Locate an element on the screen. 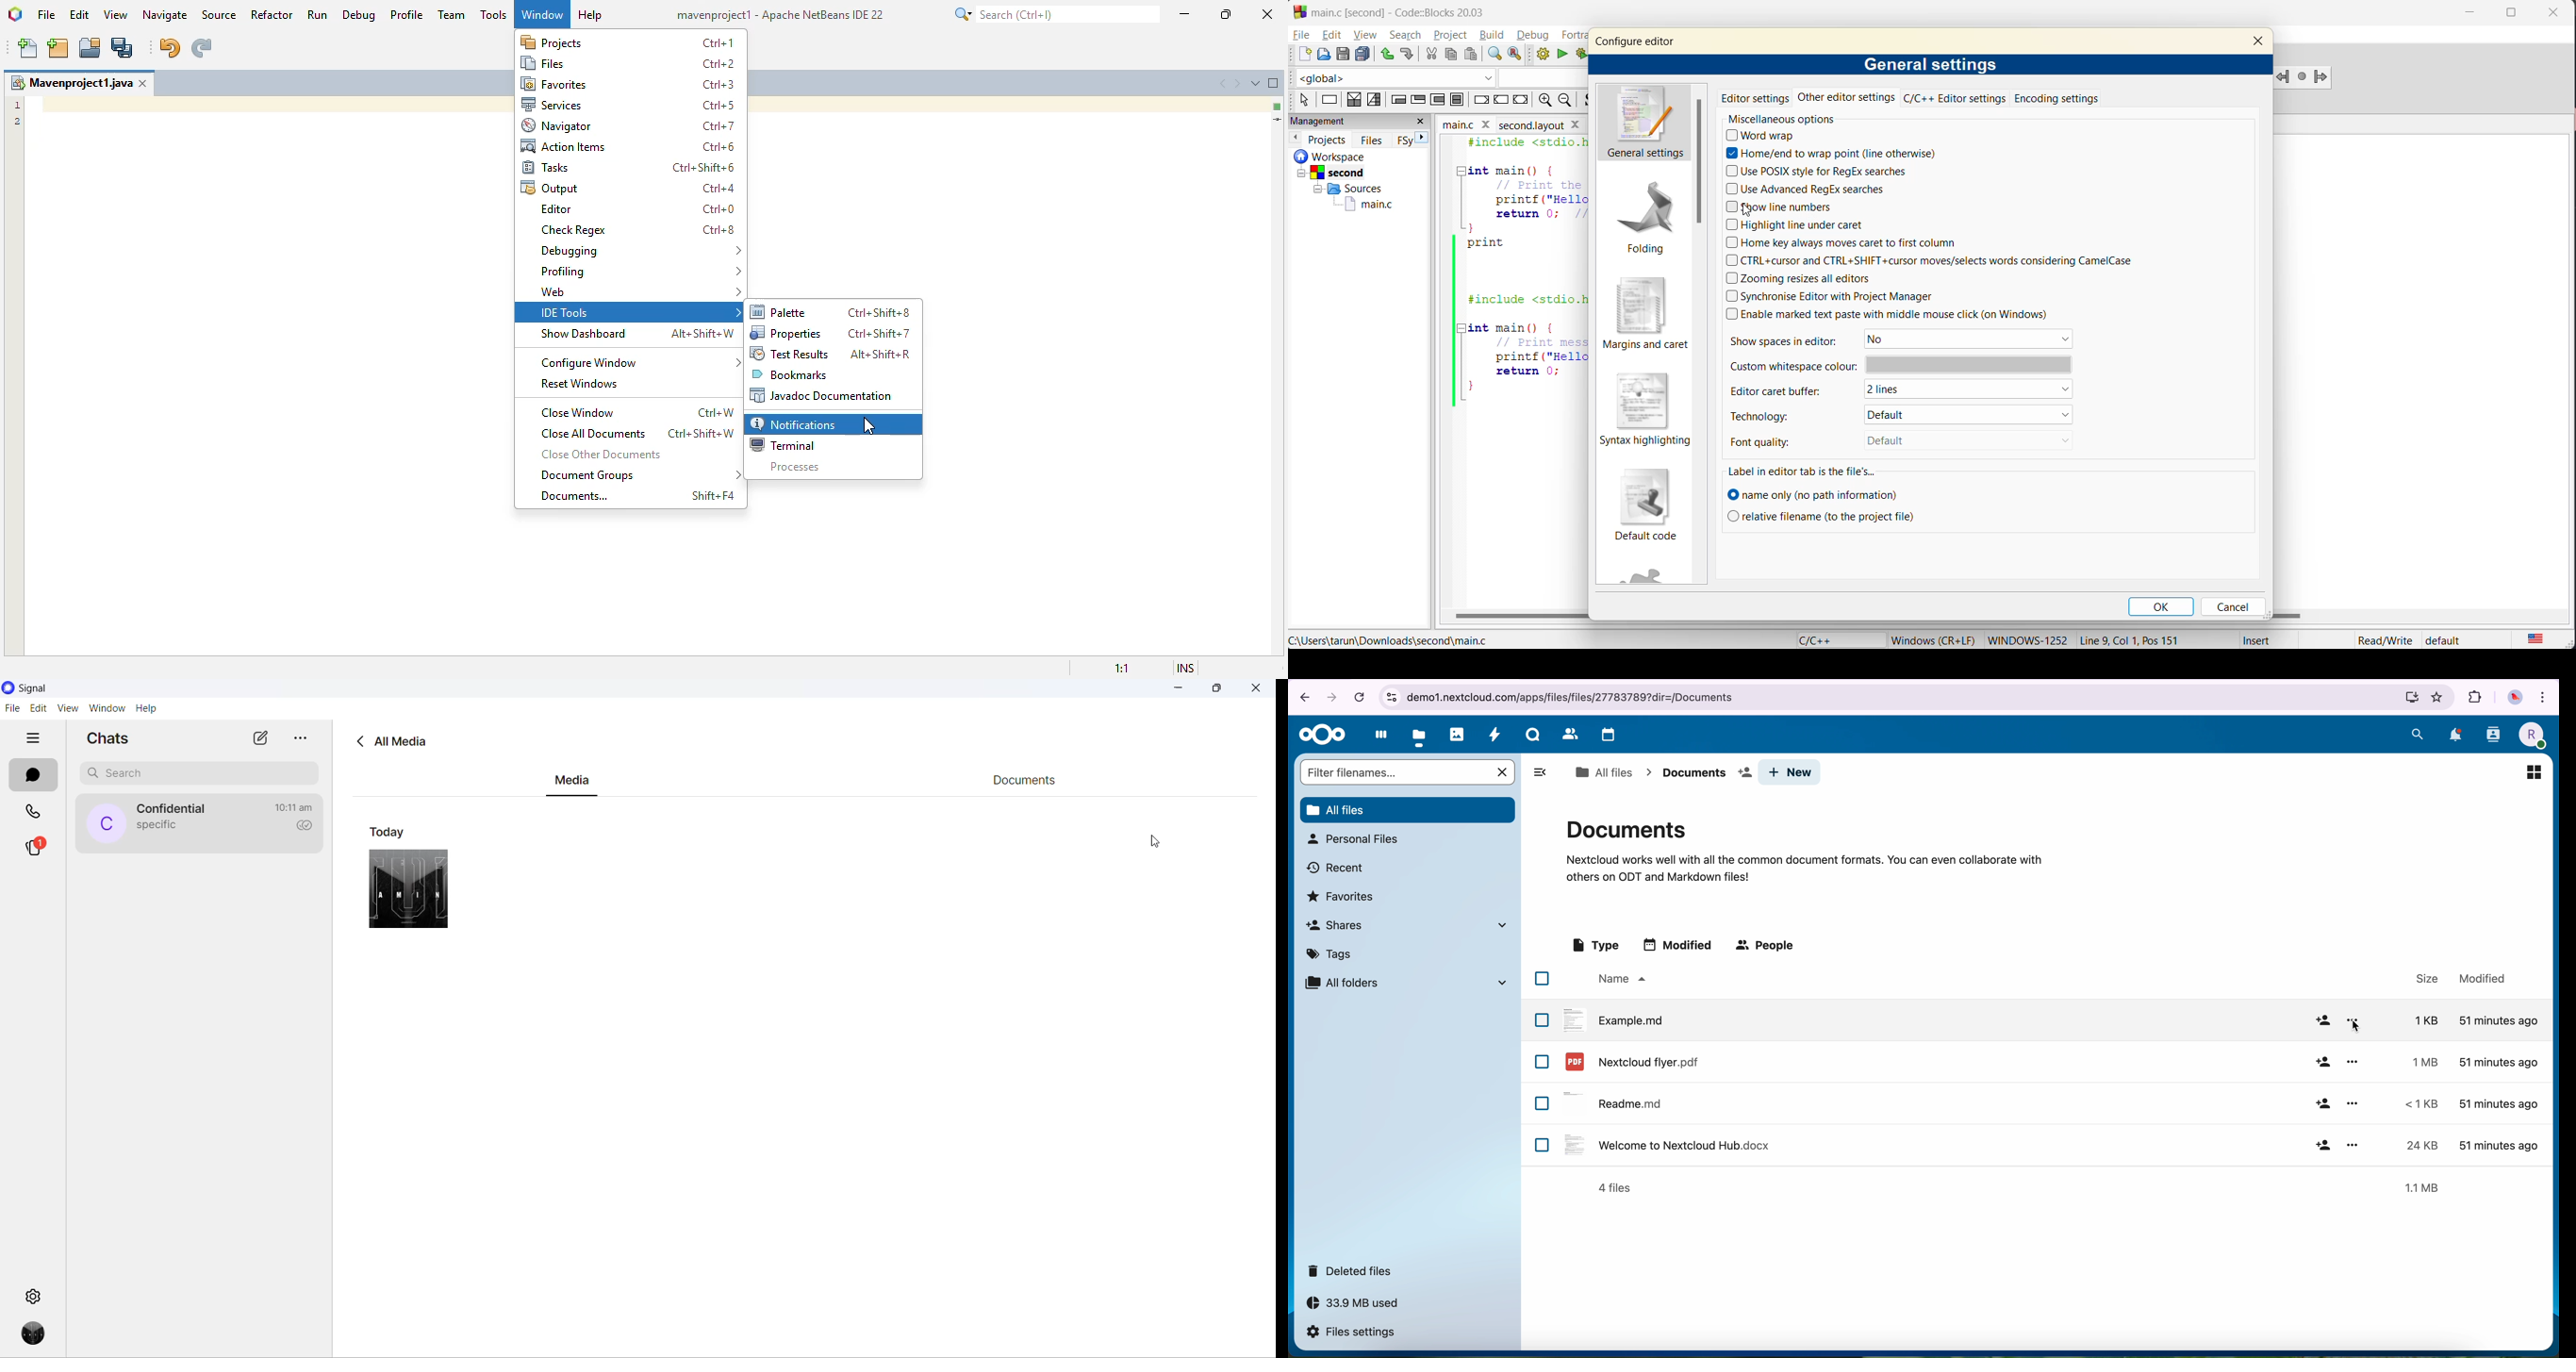  navigate foward is located at coordinates (1334, 696).